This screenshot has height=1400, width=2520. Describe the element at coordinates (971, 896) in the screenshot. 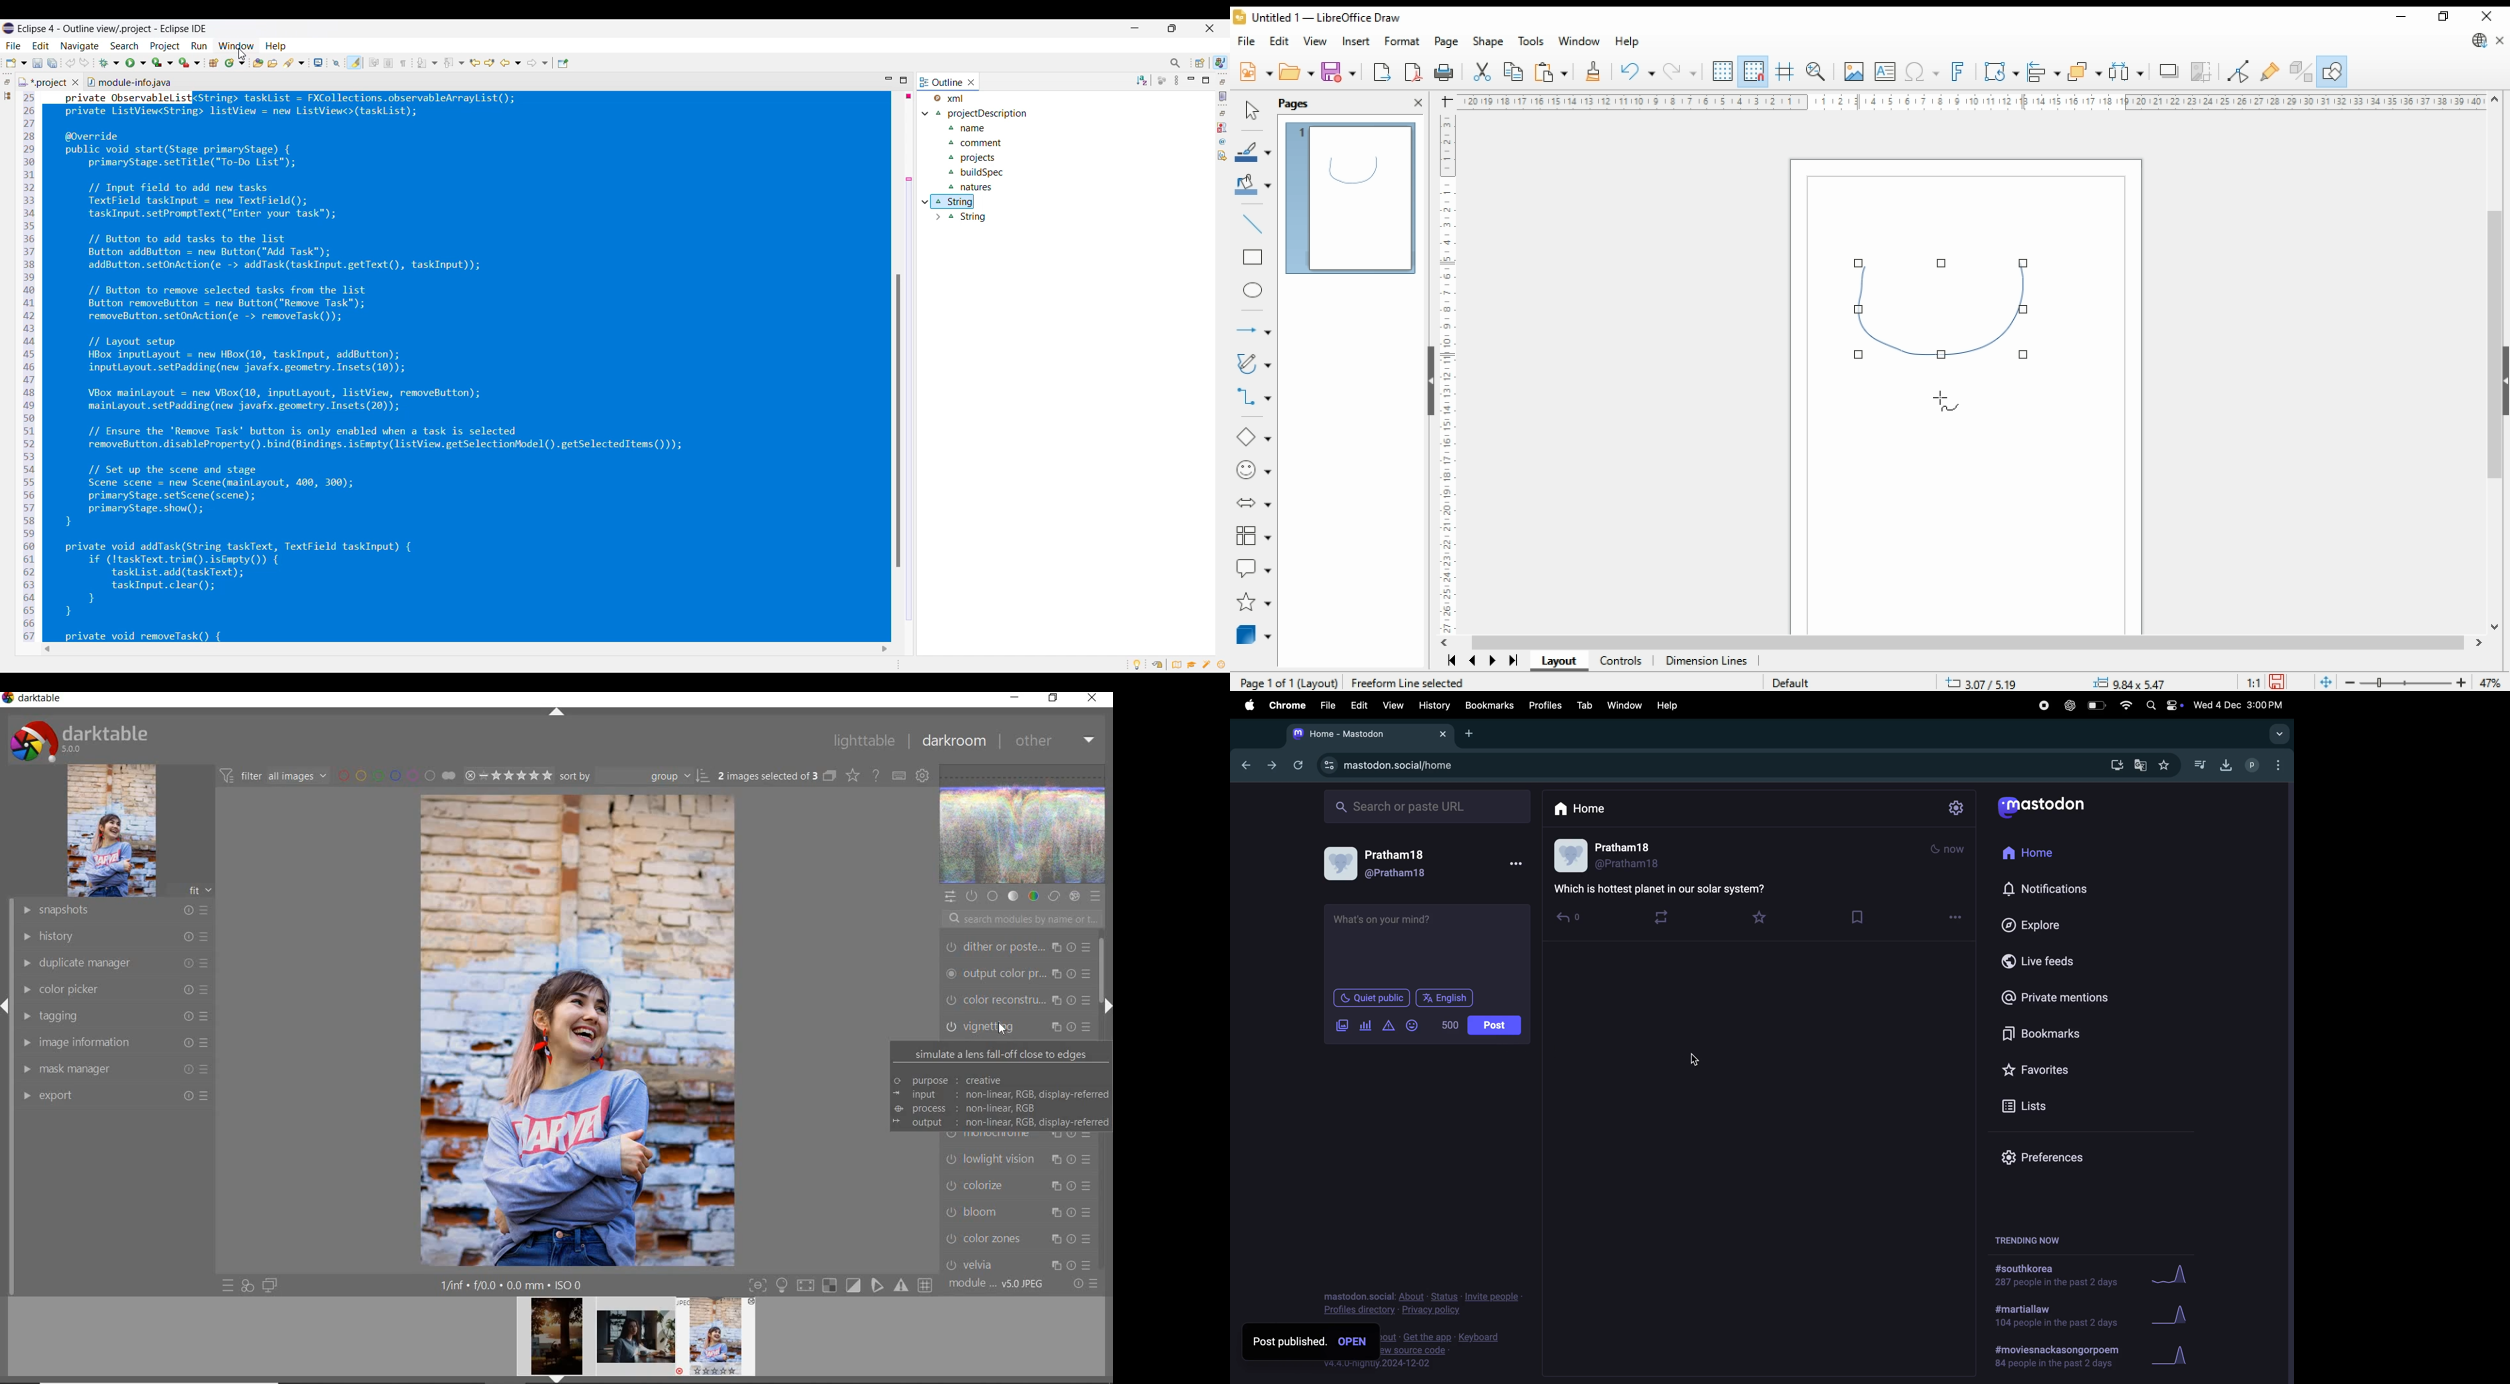

I see `show only active module` at that location.